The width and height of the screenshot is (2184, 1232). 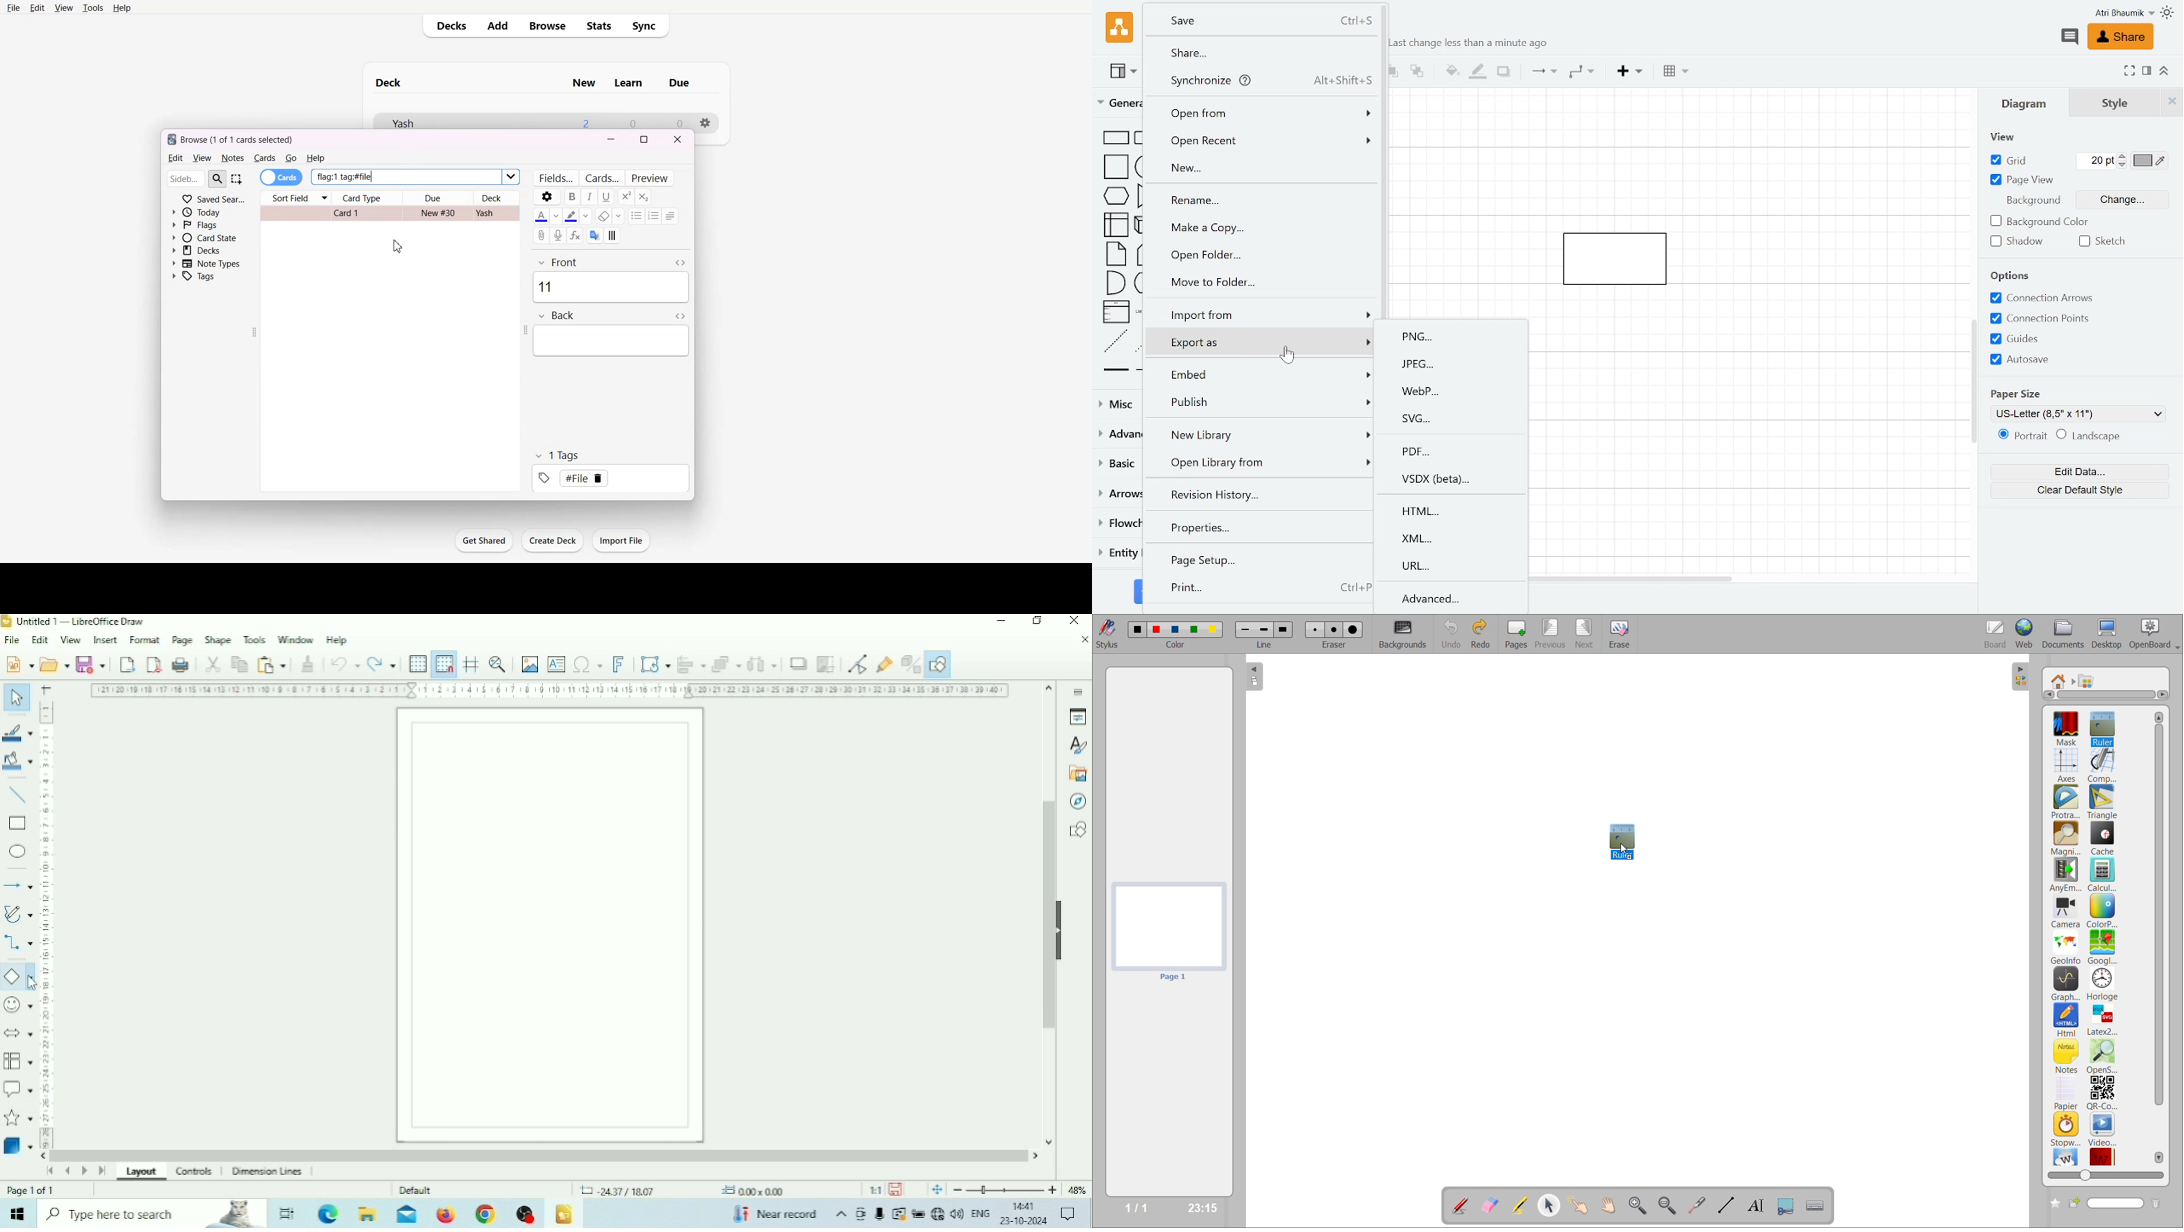 What do you see at coordinates (677, 139) in the screenshot?
I see `Close` at bounding box center [677, 139].